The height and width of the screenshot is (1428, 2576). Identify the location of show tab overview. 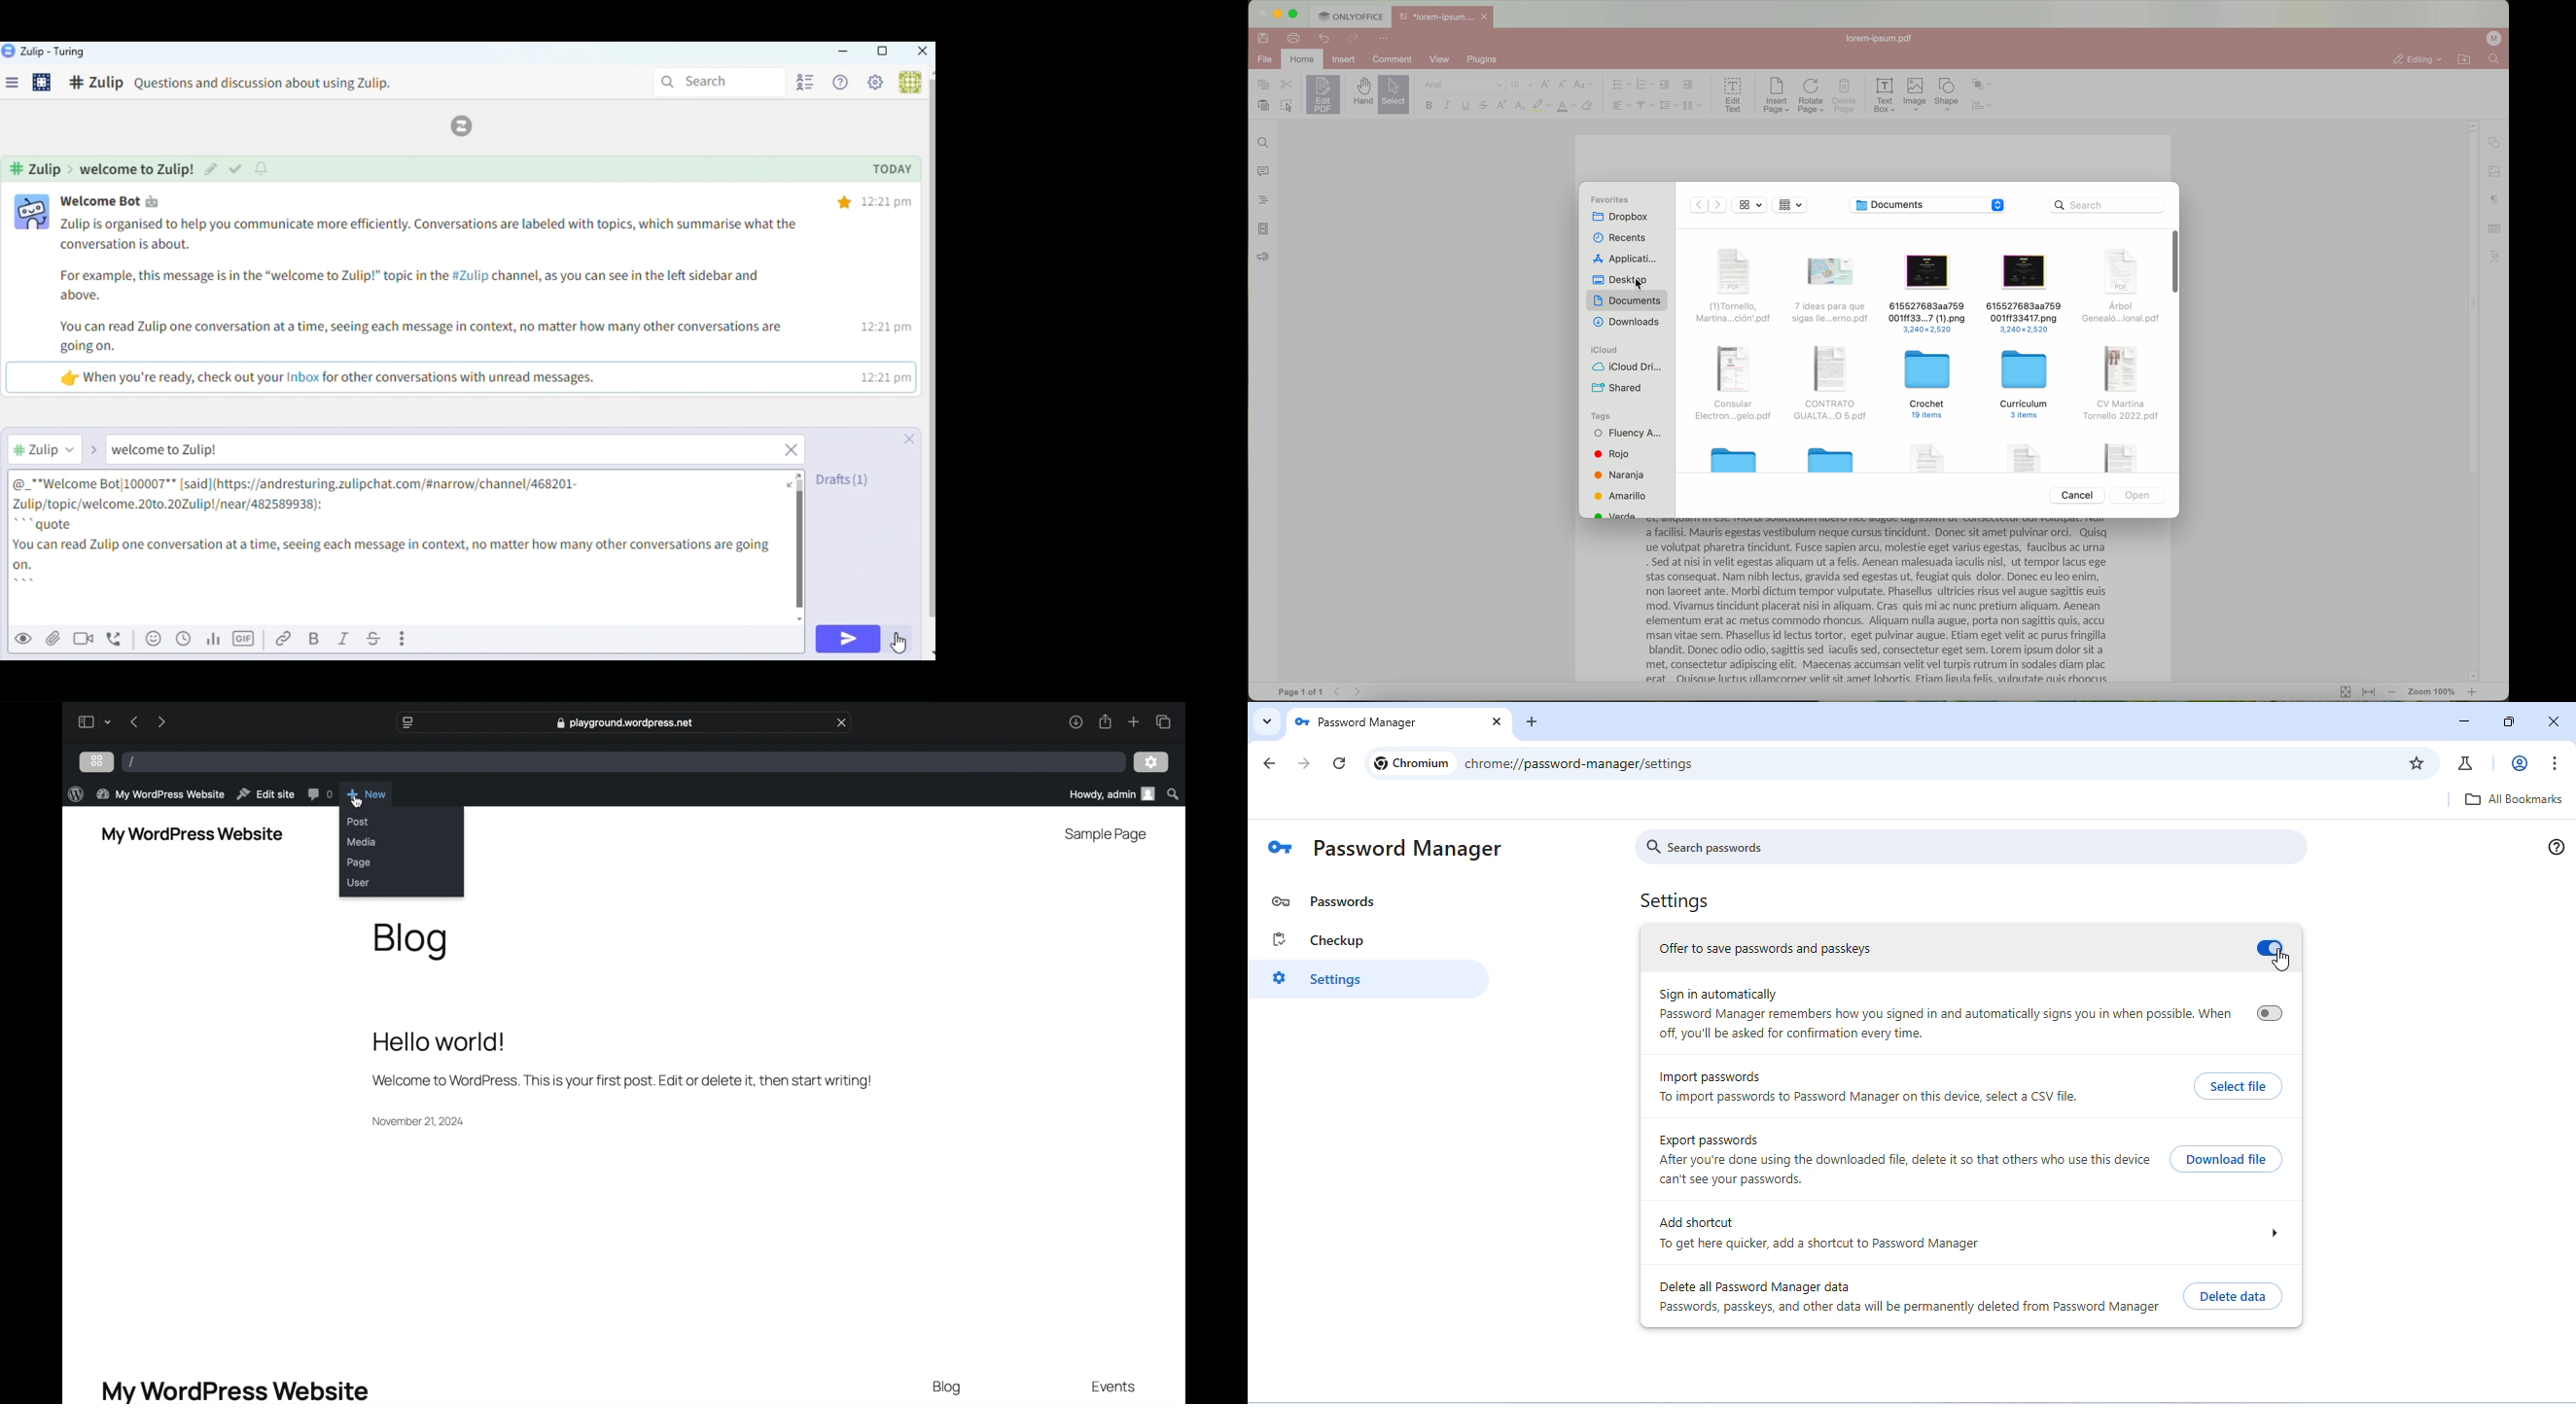
(1163, 722).